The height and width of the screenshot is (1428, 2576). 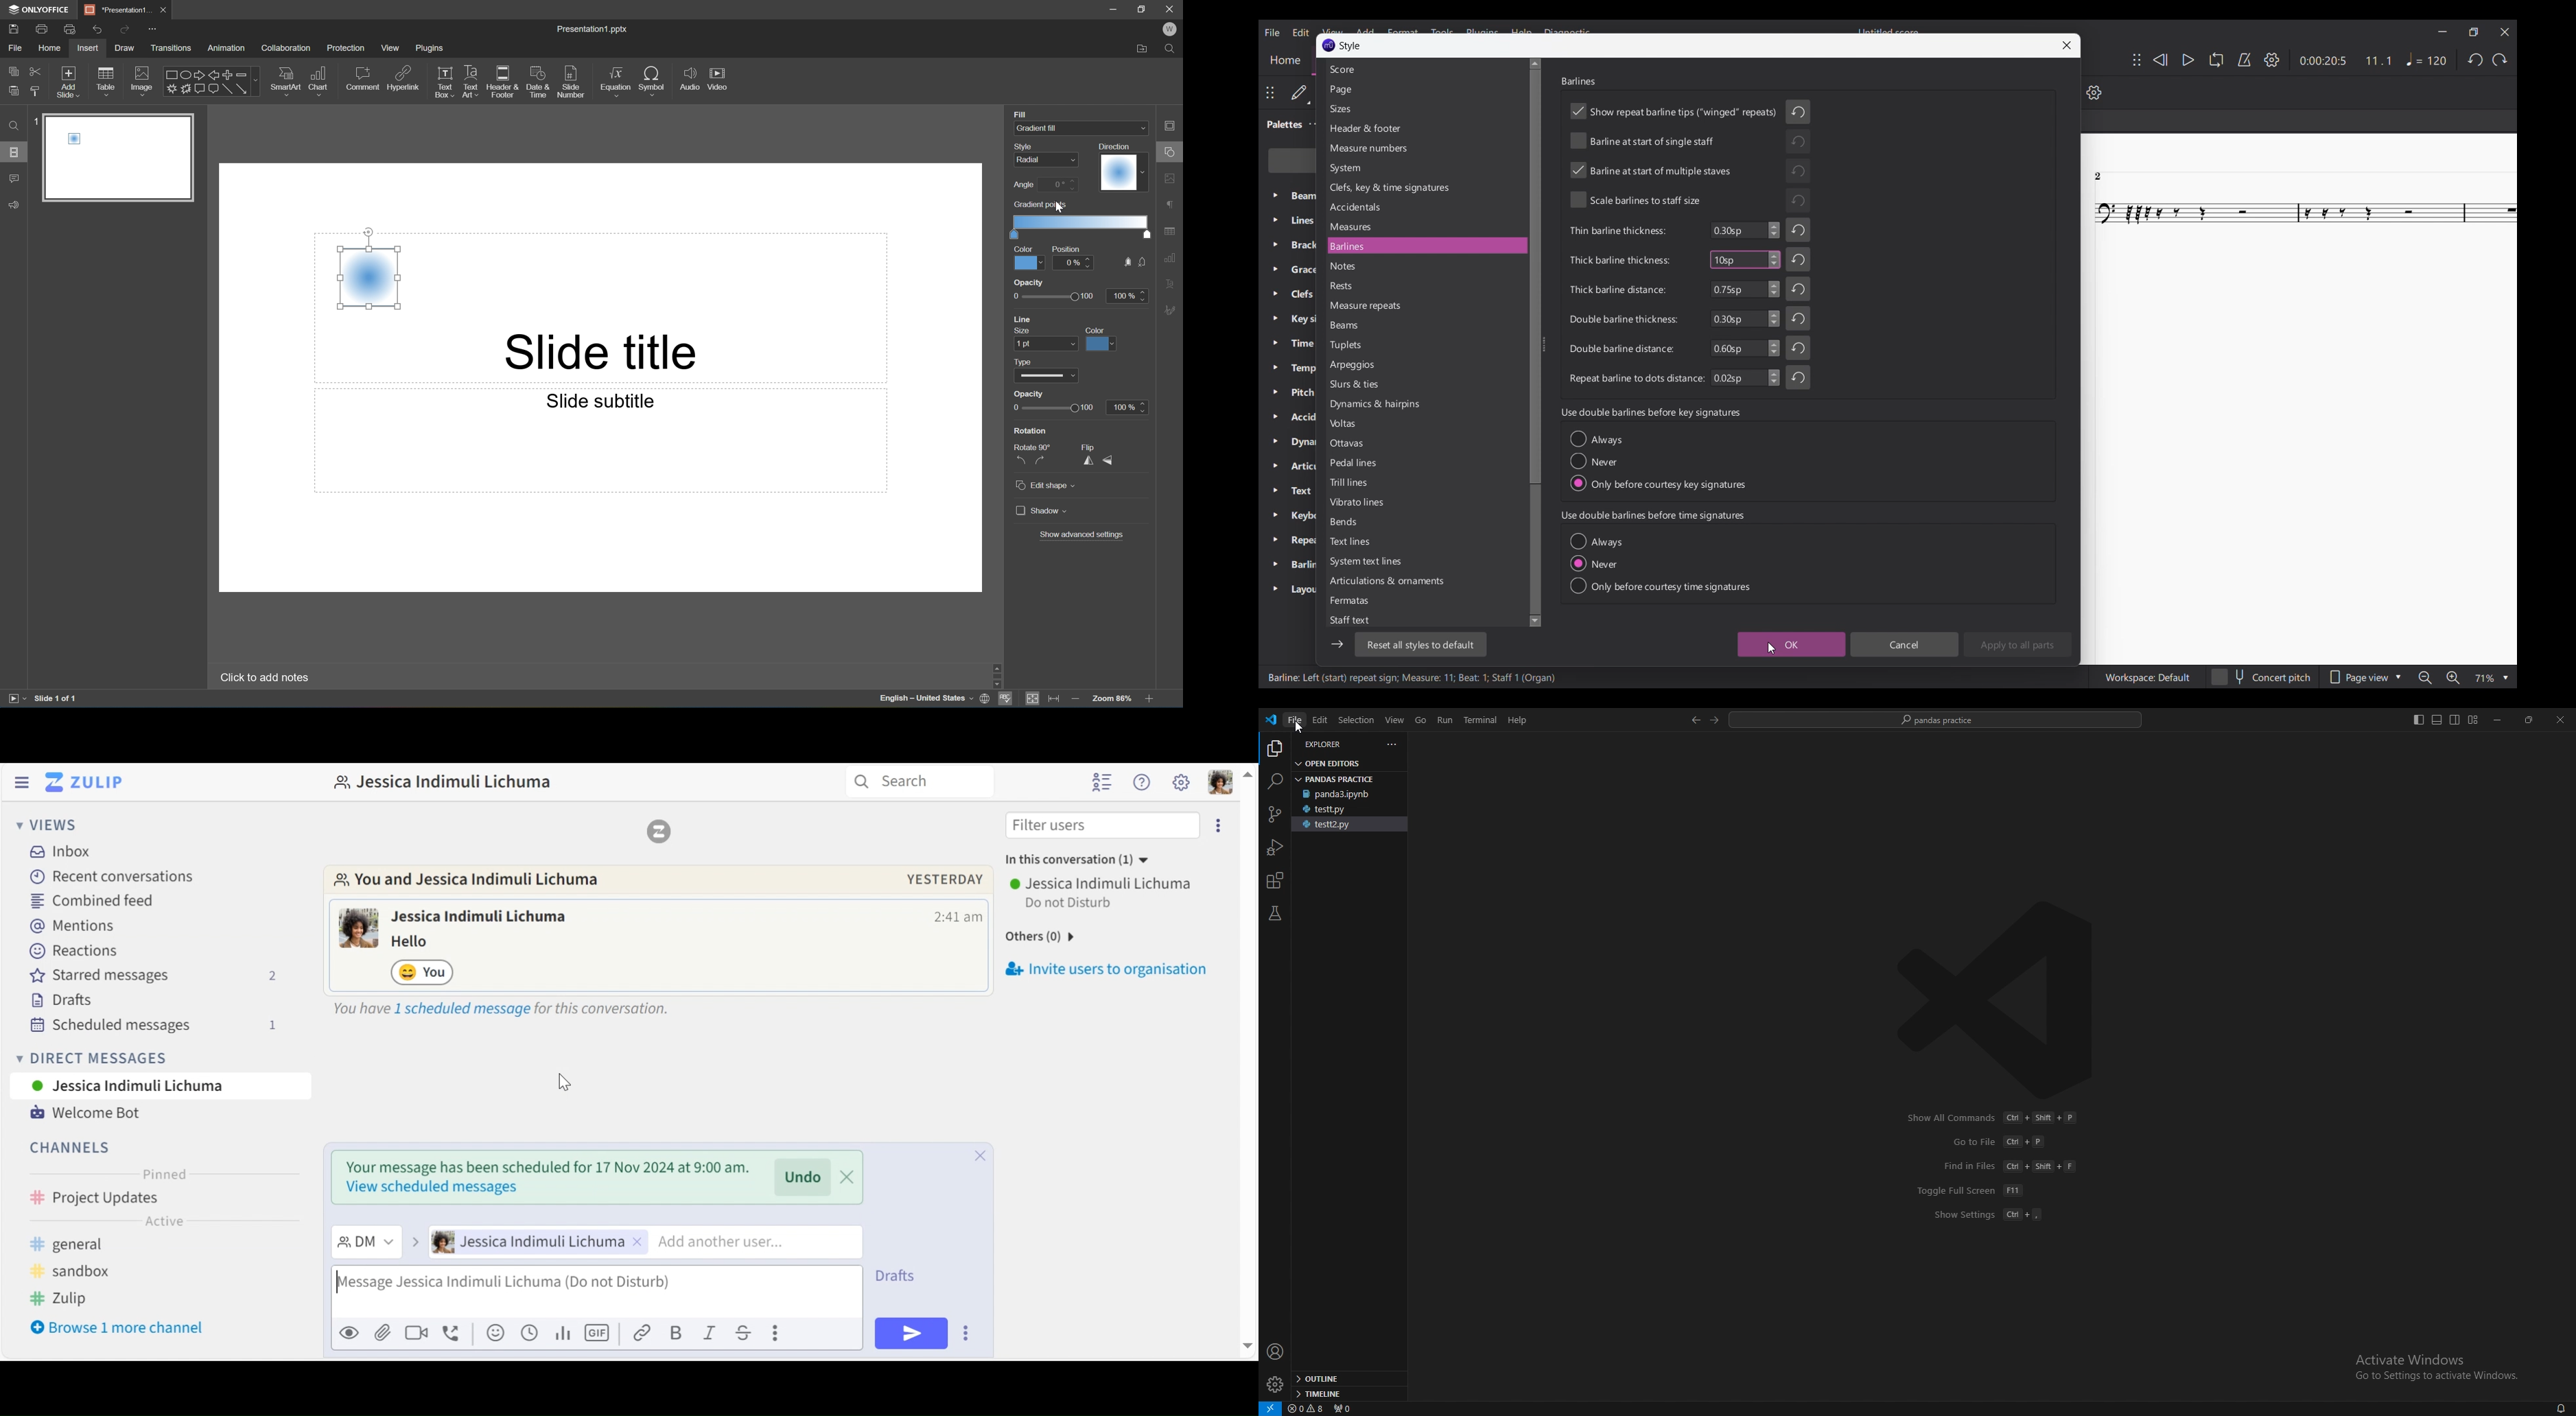 I want to click on , so click(x=1126, y=262).